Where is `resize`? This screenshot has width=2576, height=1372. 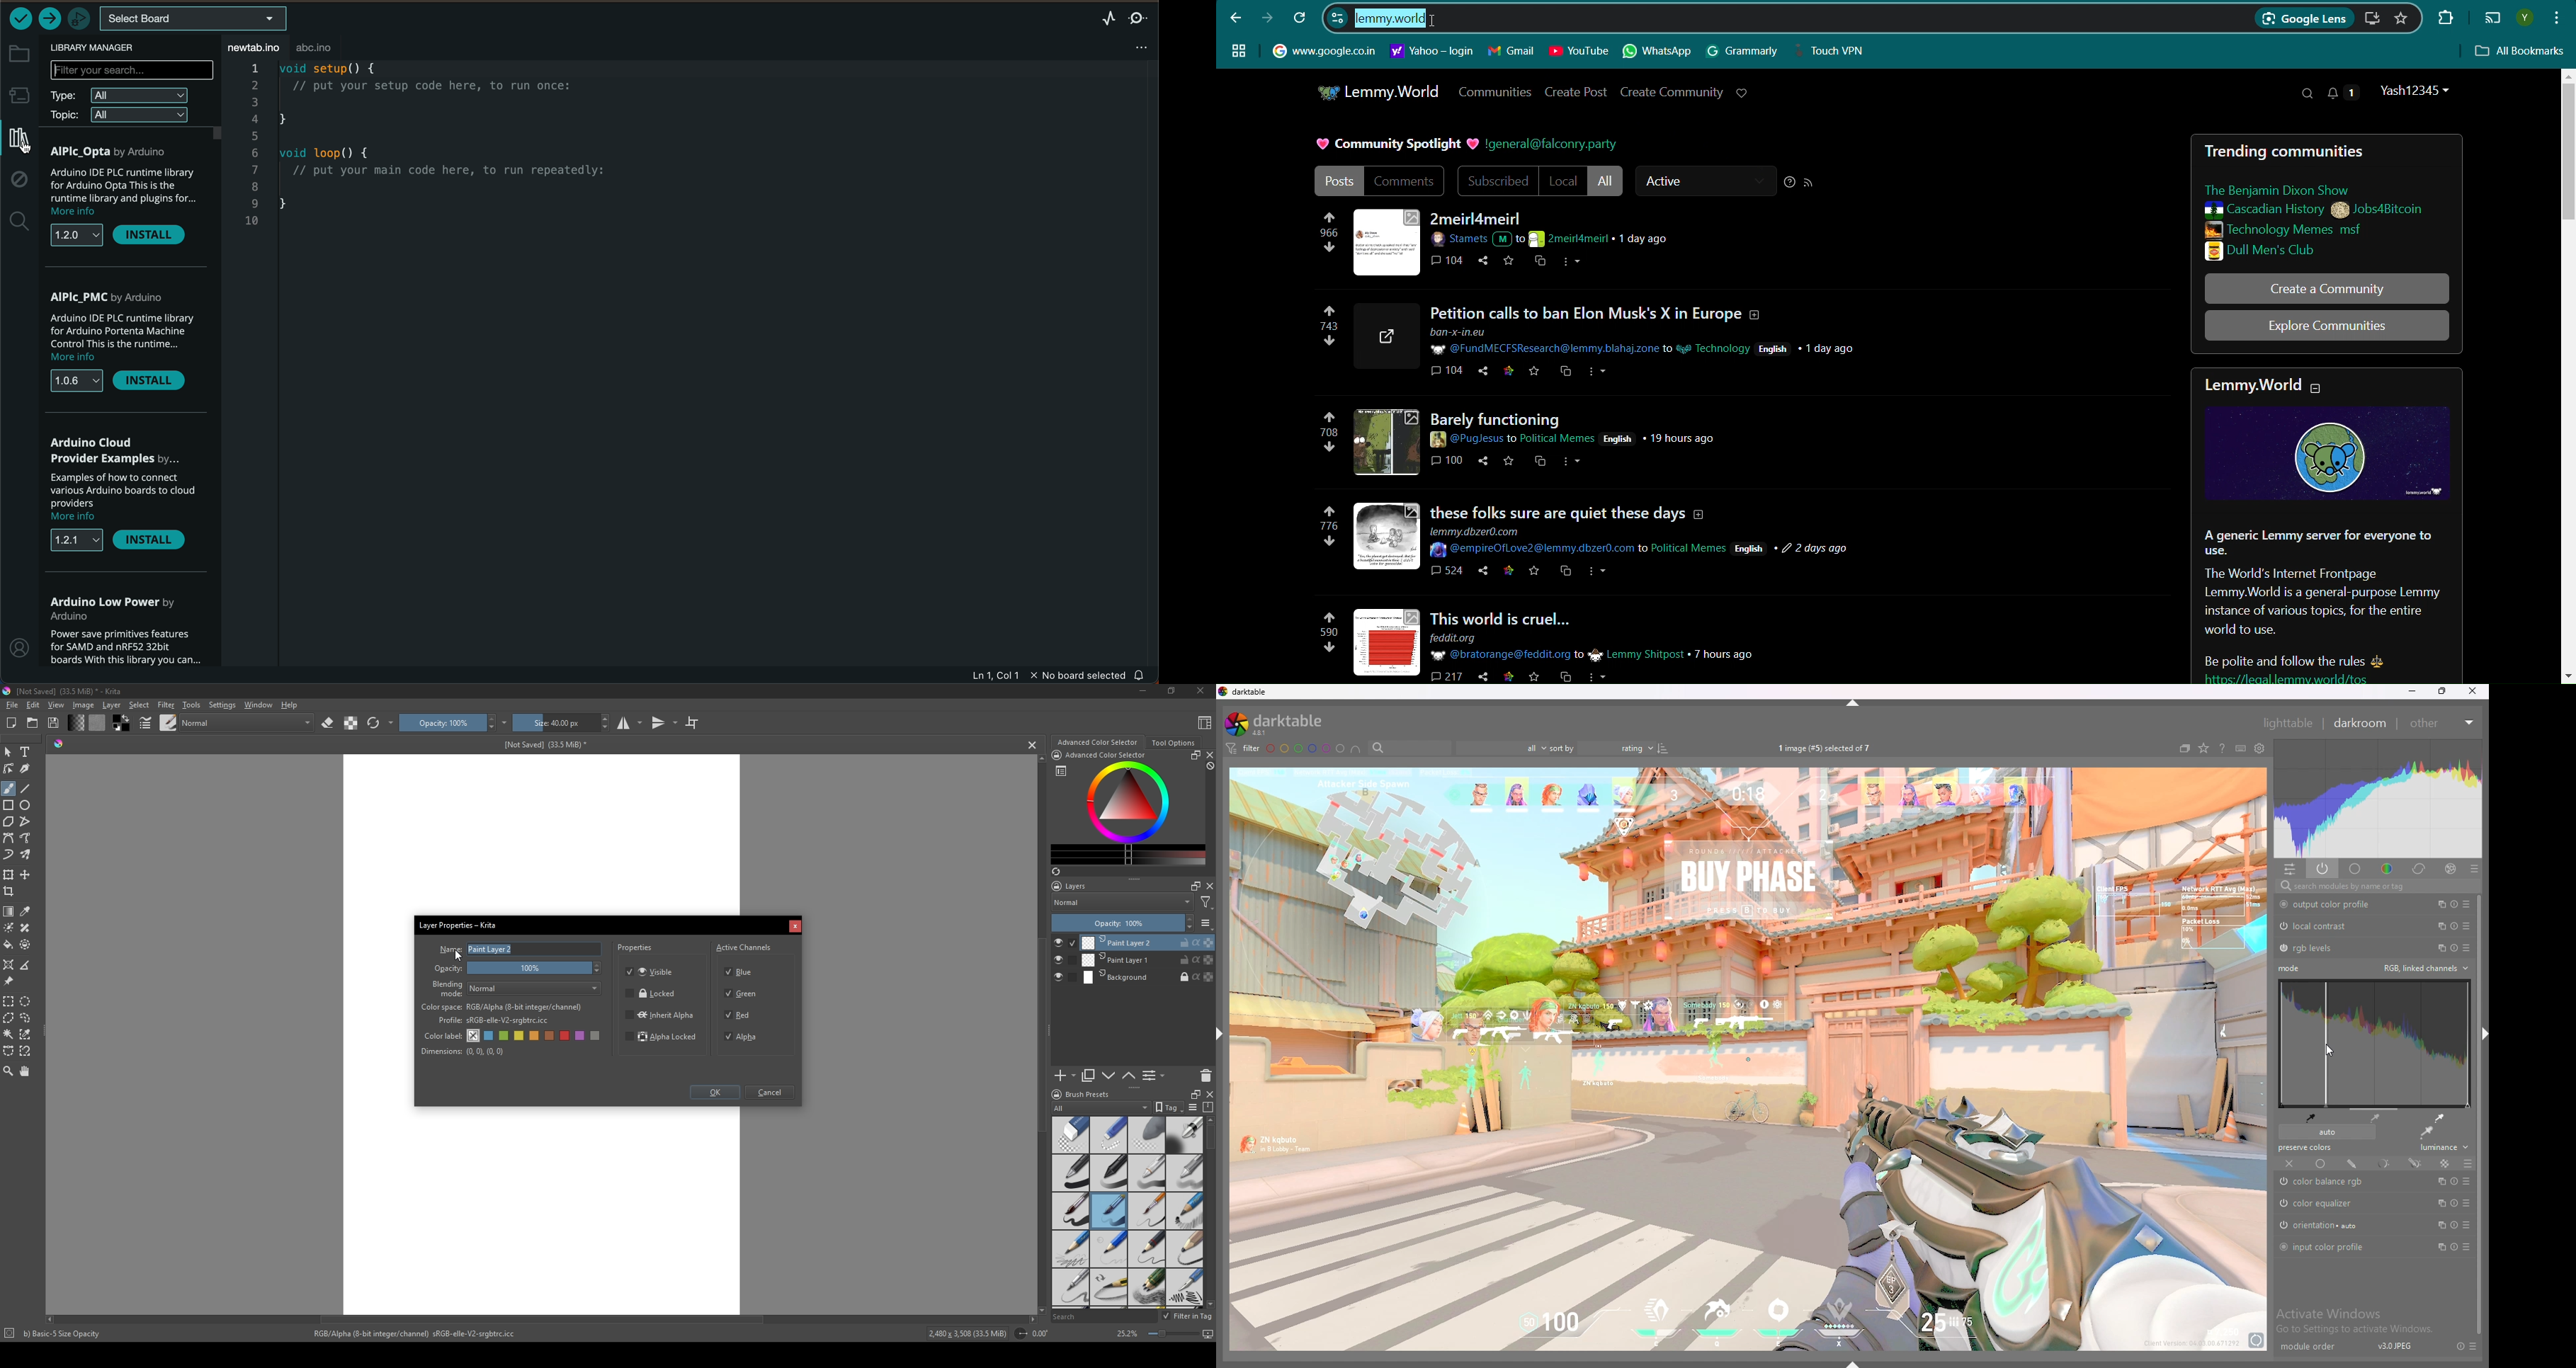 resize is located at coordinates (1170, 692).